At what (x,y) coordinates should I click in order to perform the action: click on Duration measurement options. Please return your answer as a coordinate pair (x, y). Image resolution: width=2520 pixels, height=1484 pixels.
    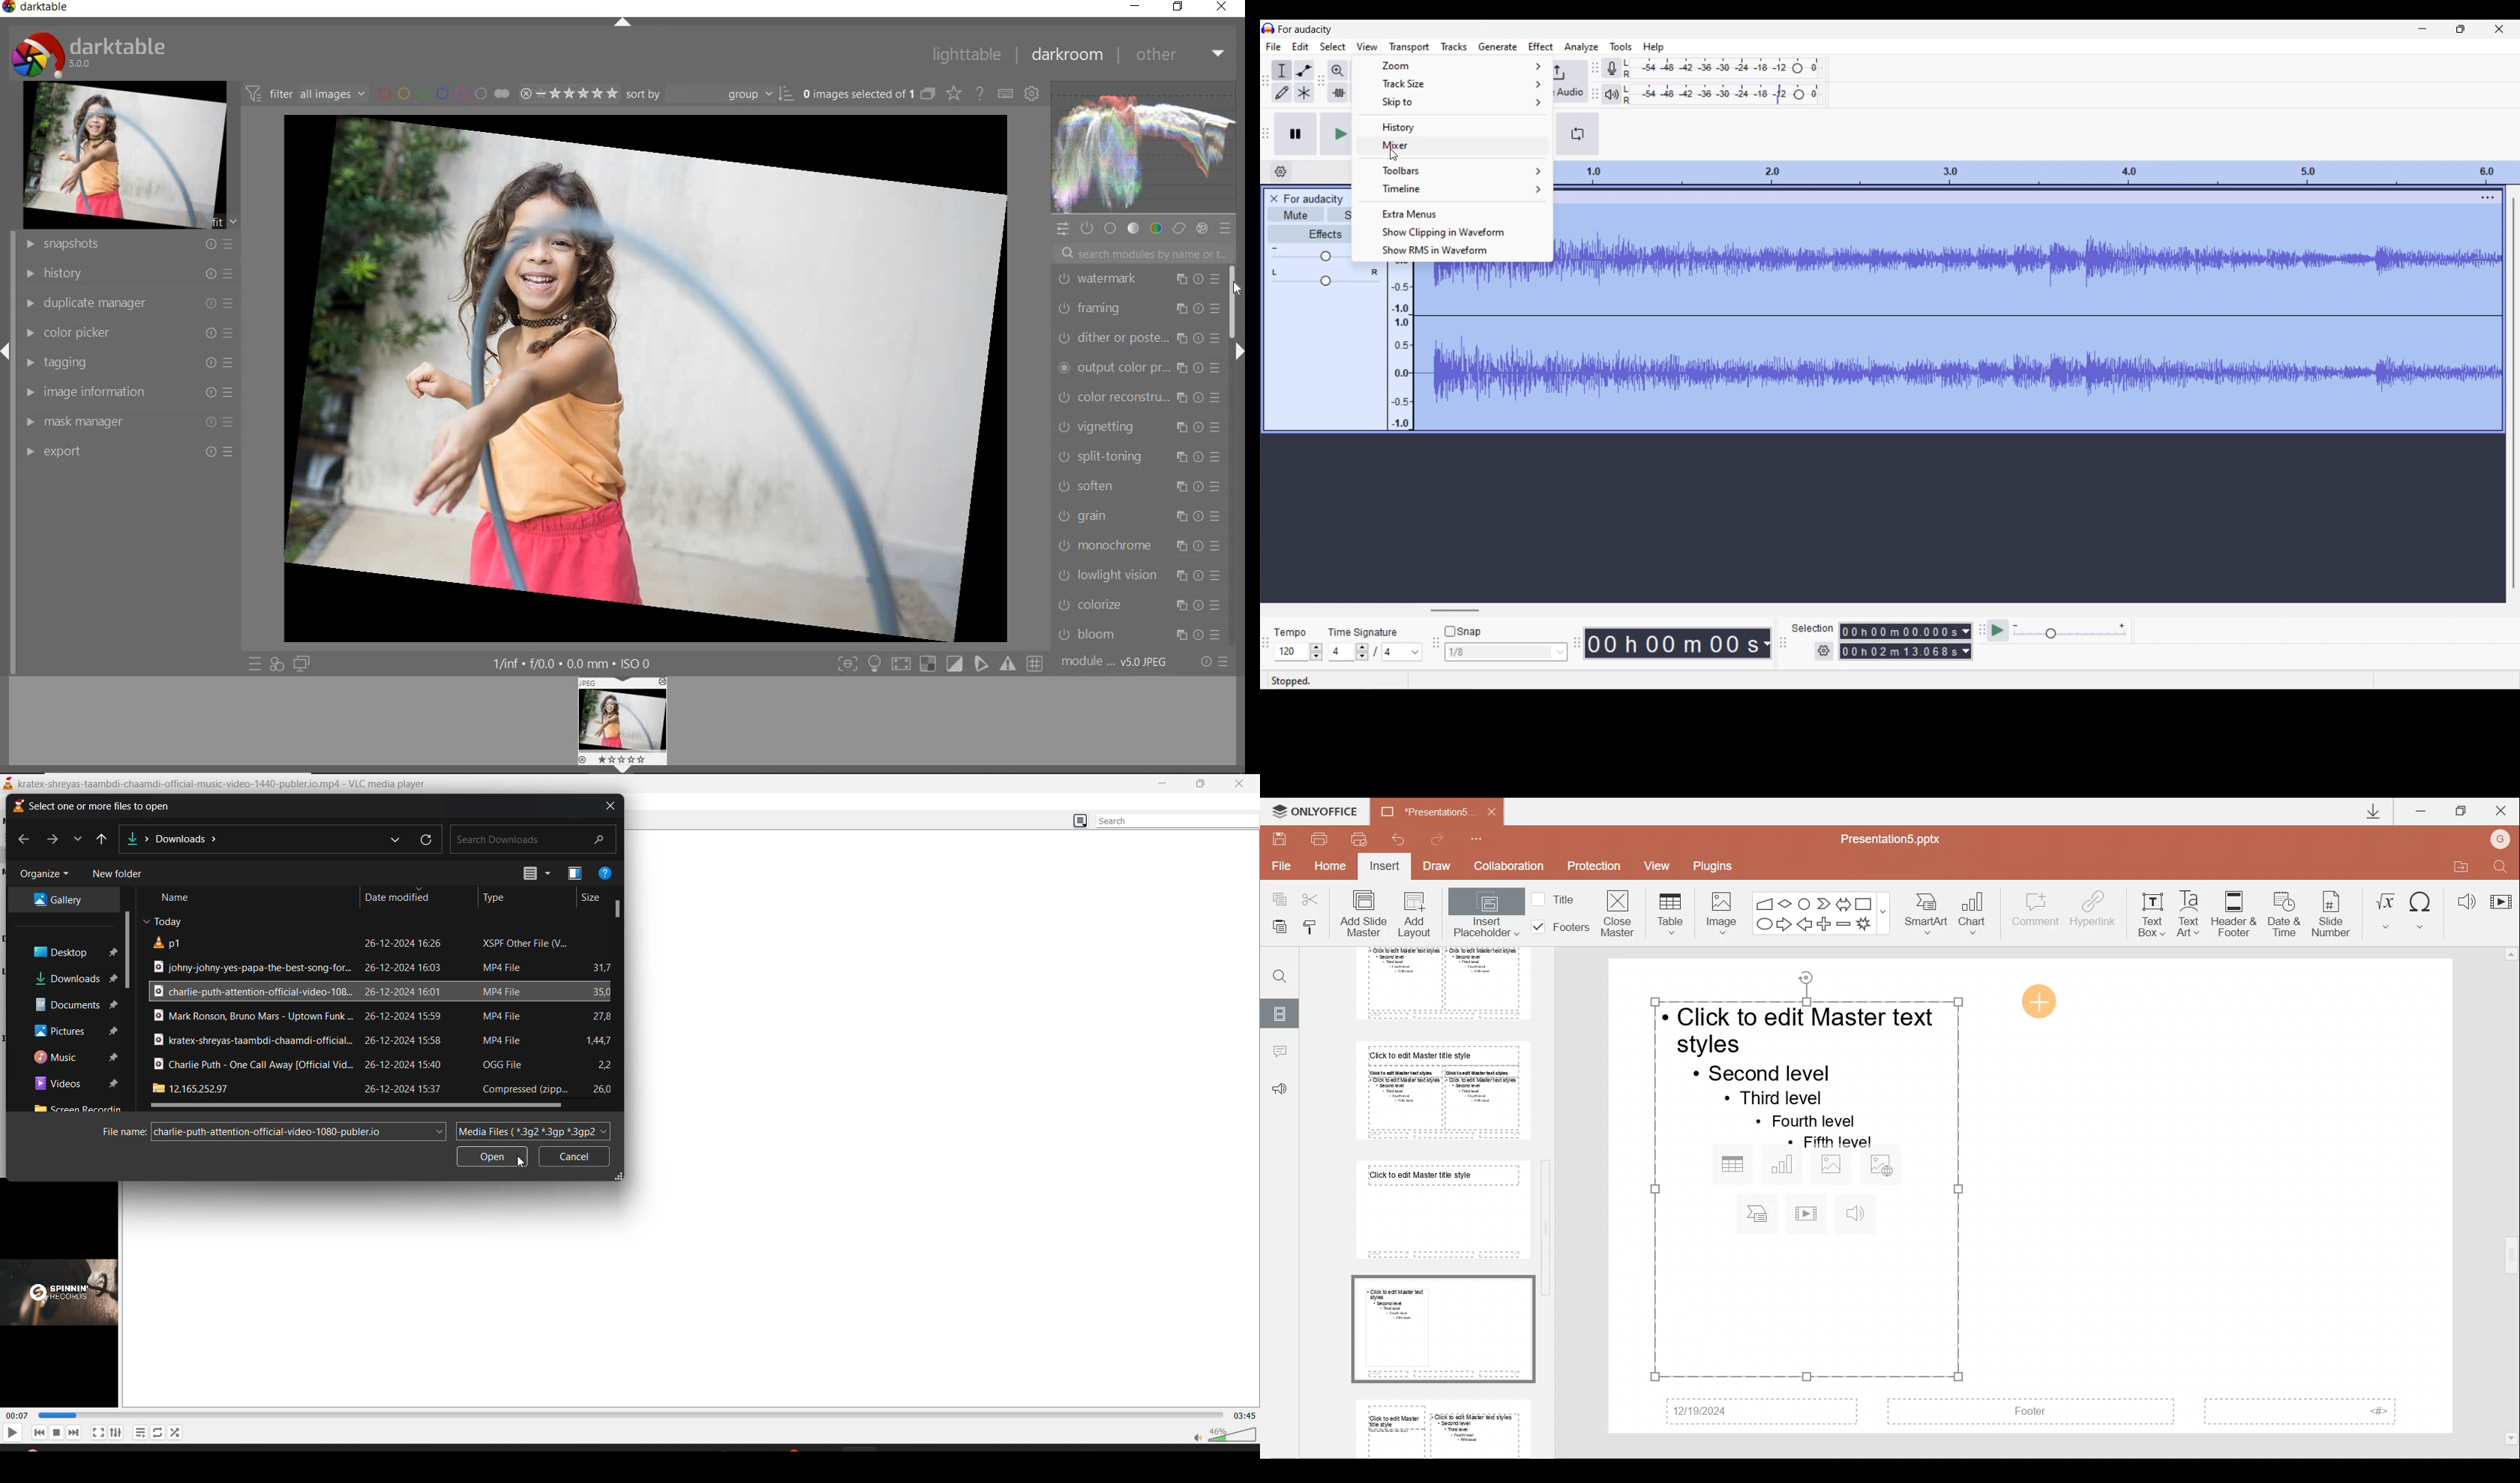
    Looking at the image, I should click on (1967, 642).